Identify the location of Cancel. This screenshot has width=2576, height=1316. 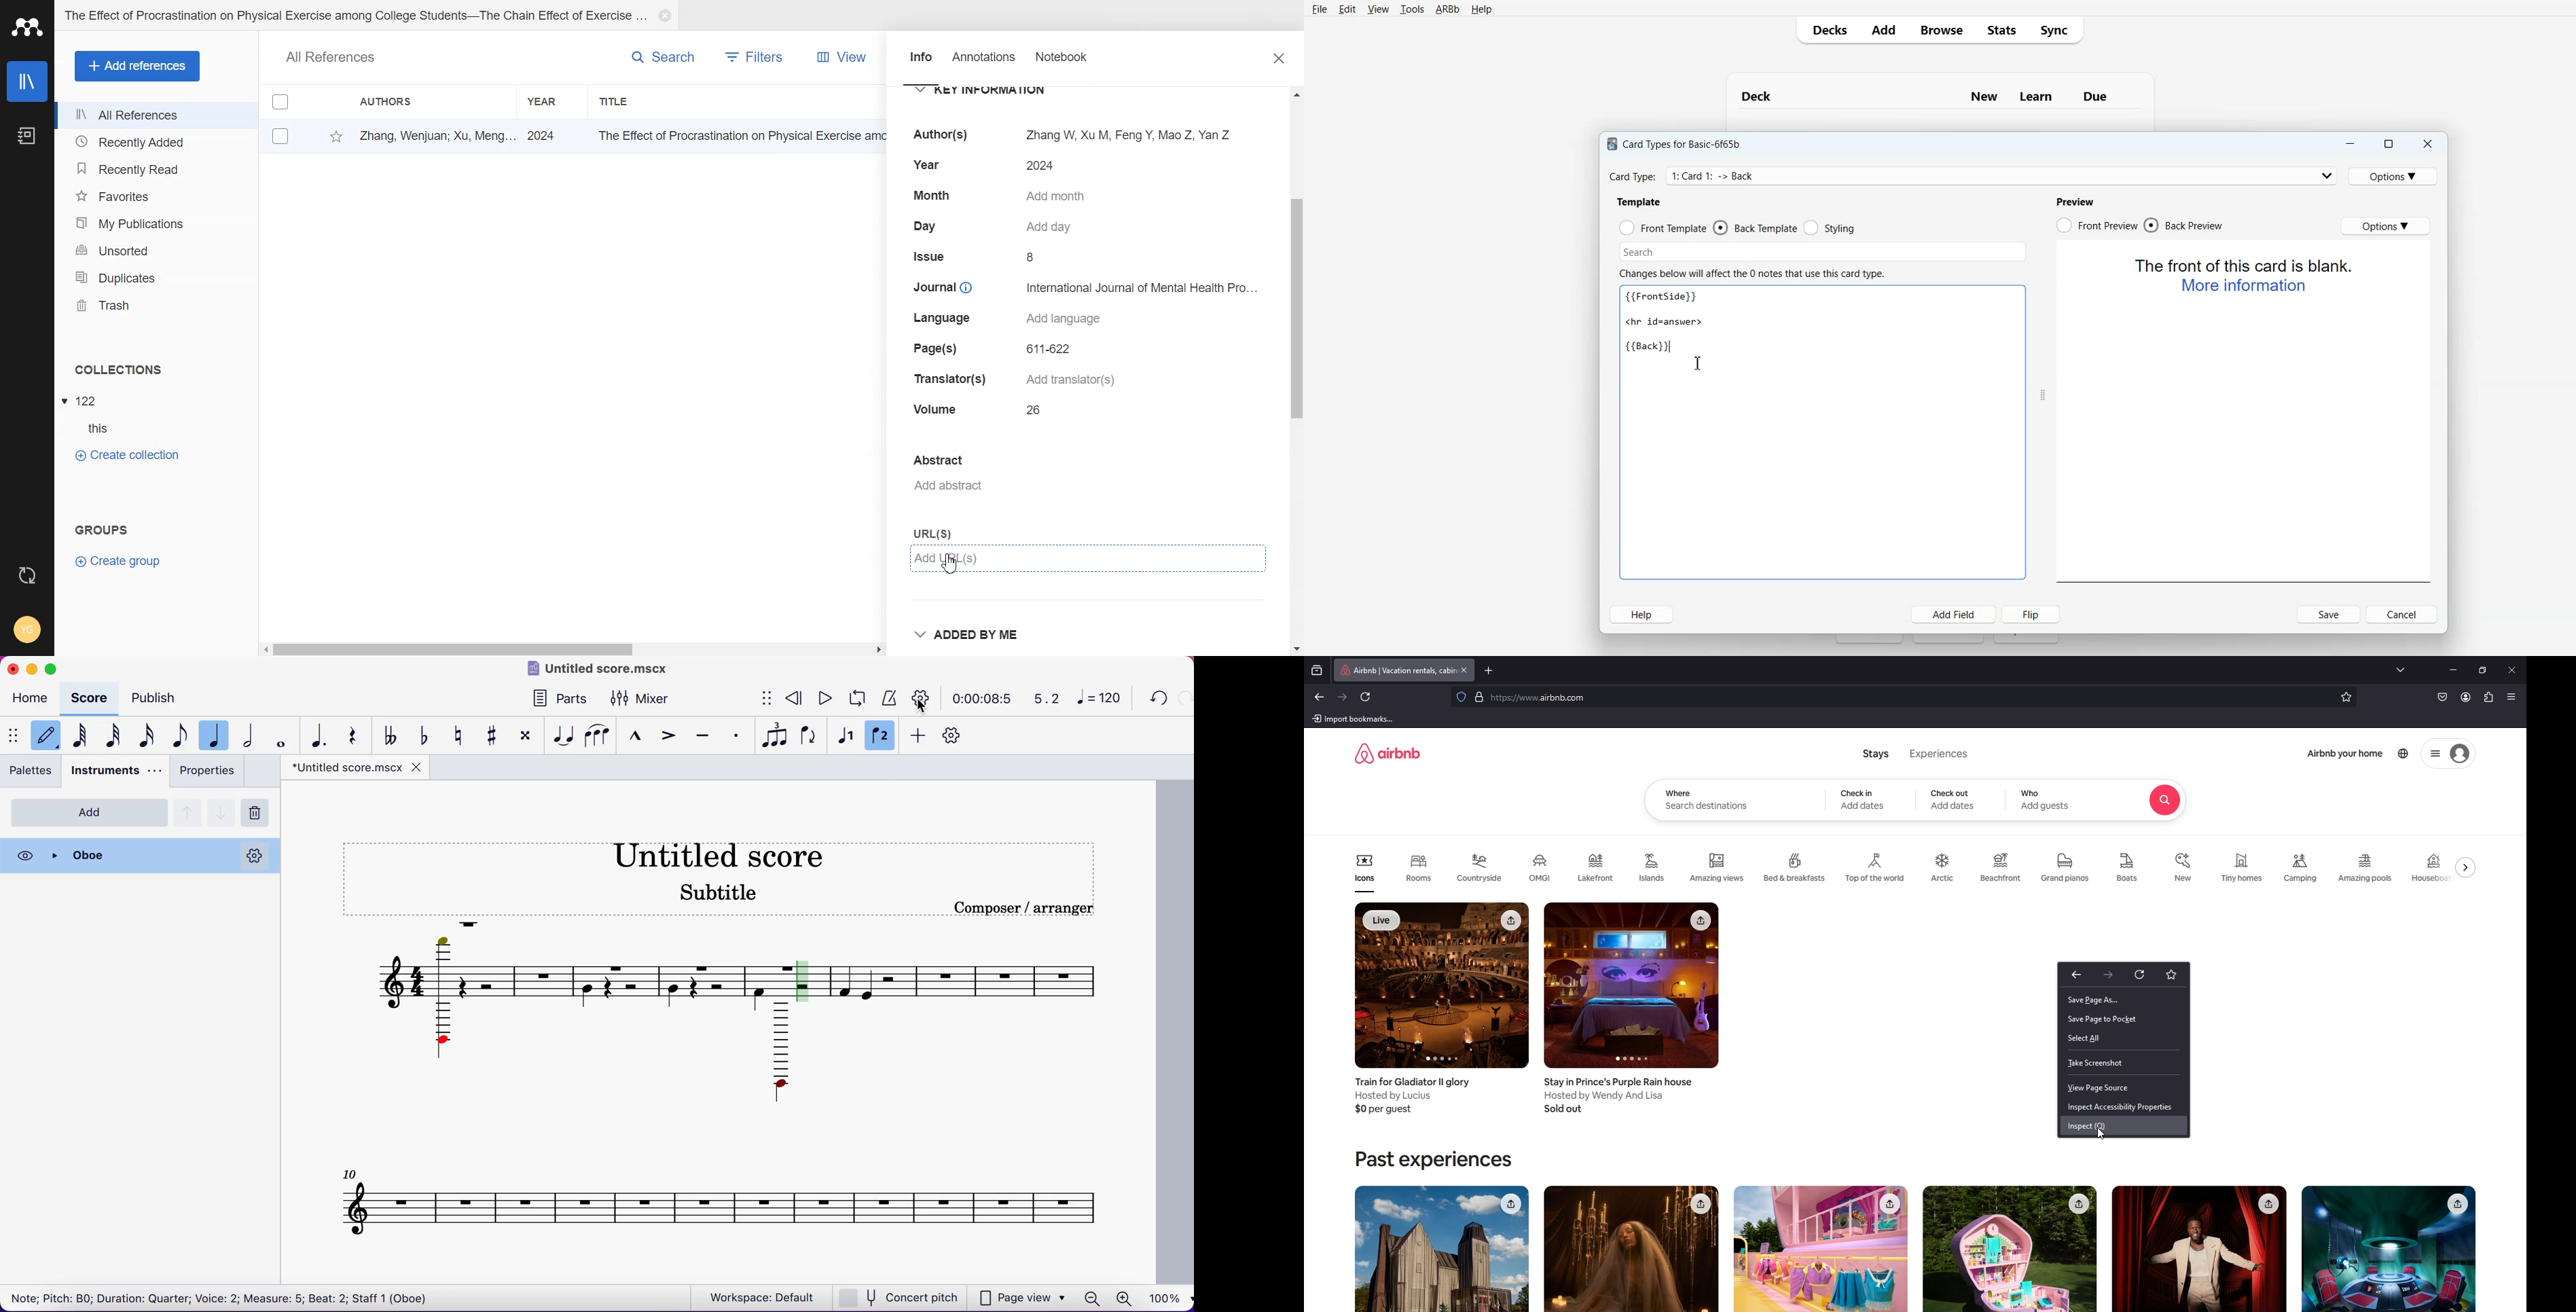
(2403, 614).